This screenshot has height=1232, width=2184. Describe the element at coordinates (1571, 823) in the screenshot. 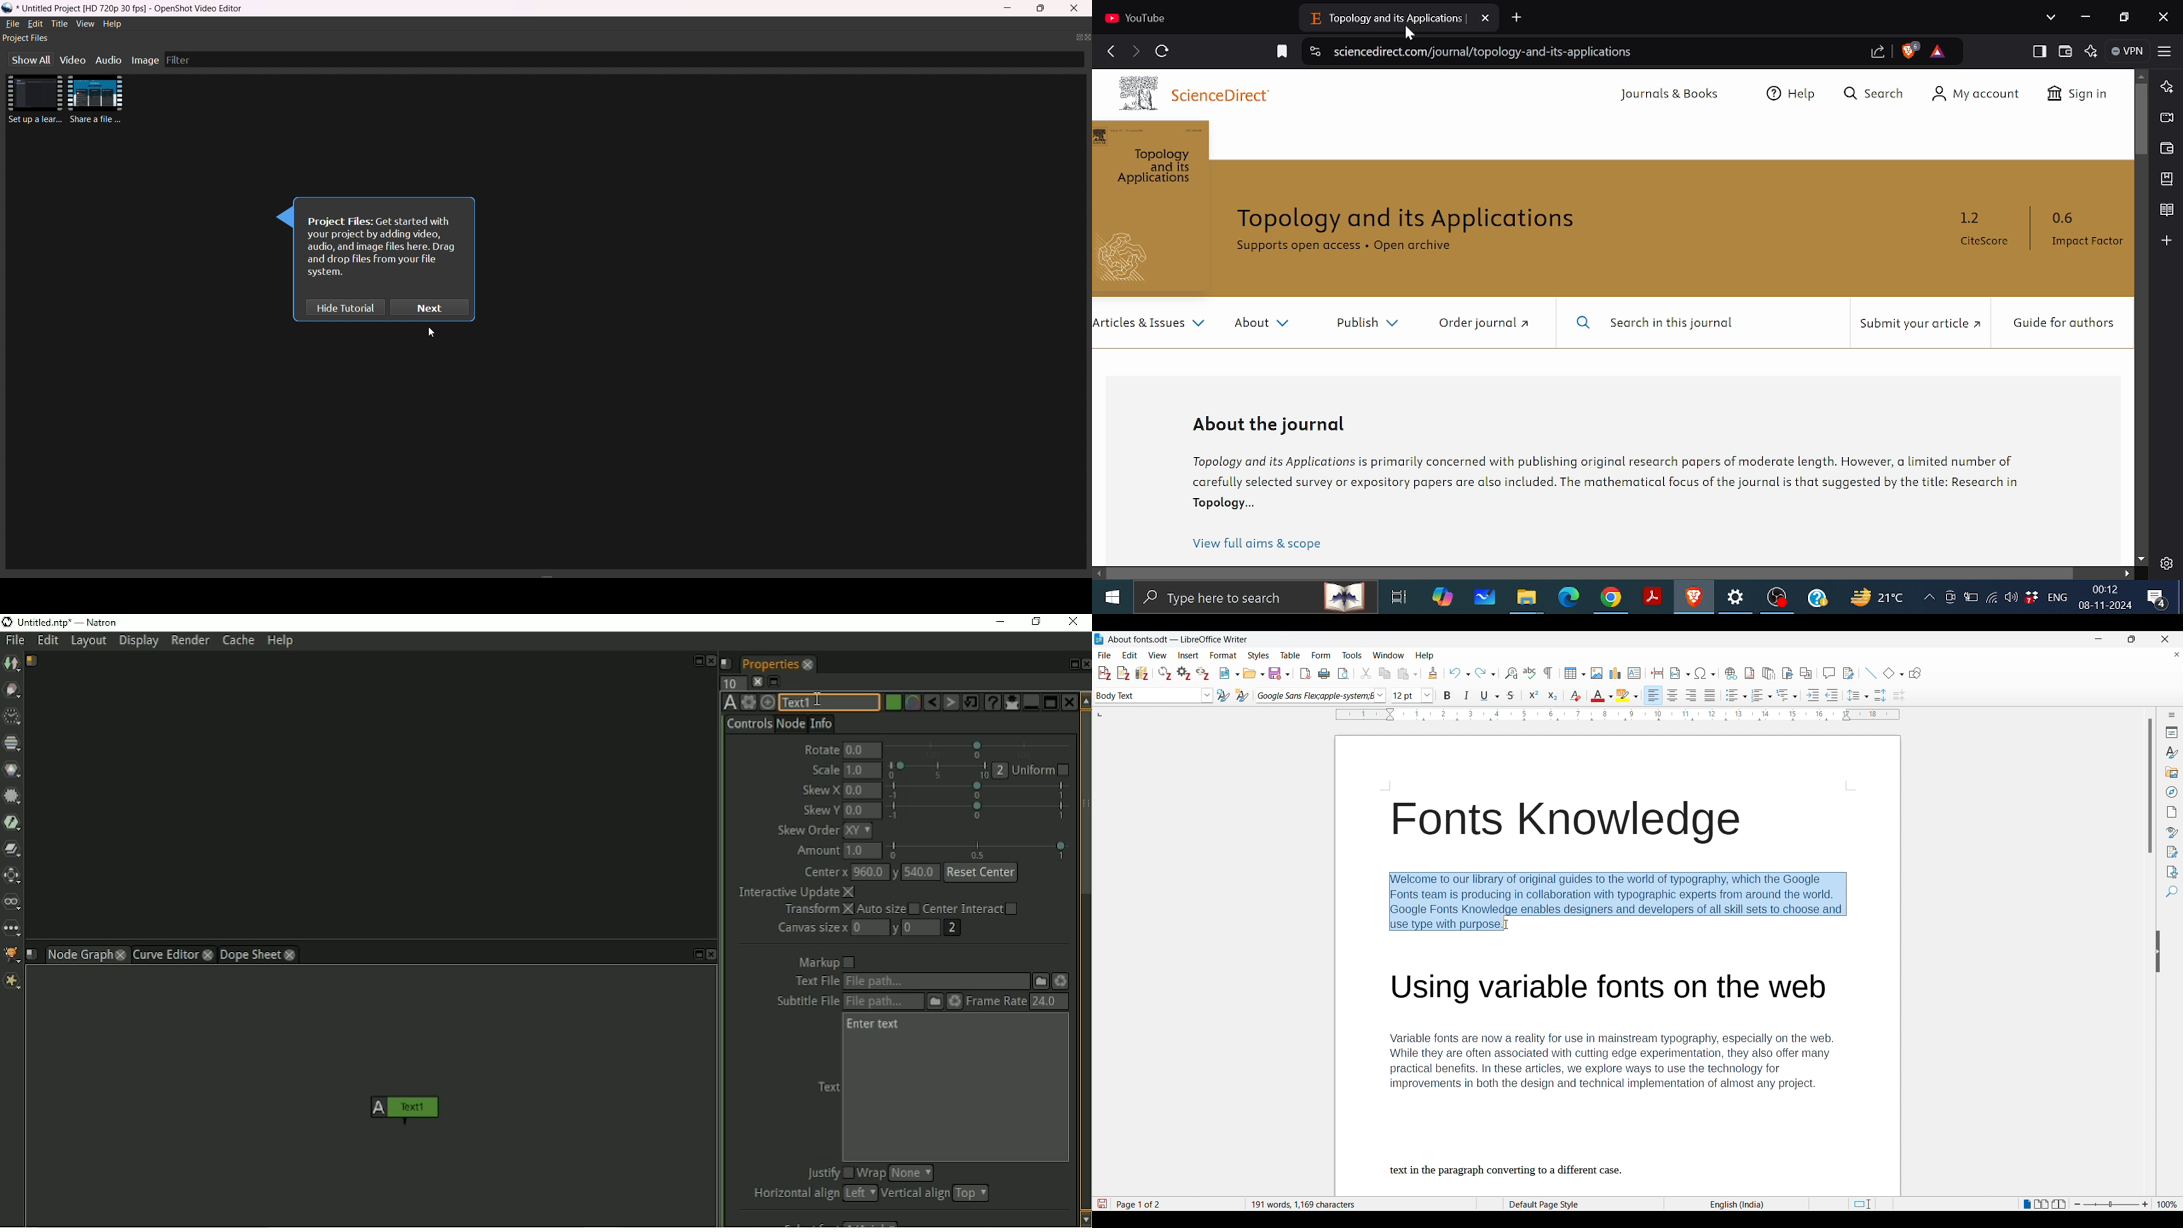

I see `Font knowledge` at that location.